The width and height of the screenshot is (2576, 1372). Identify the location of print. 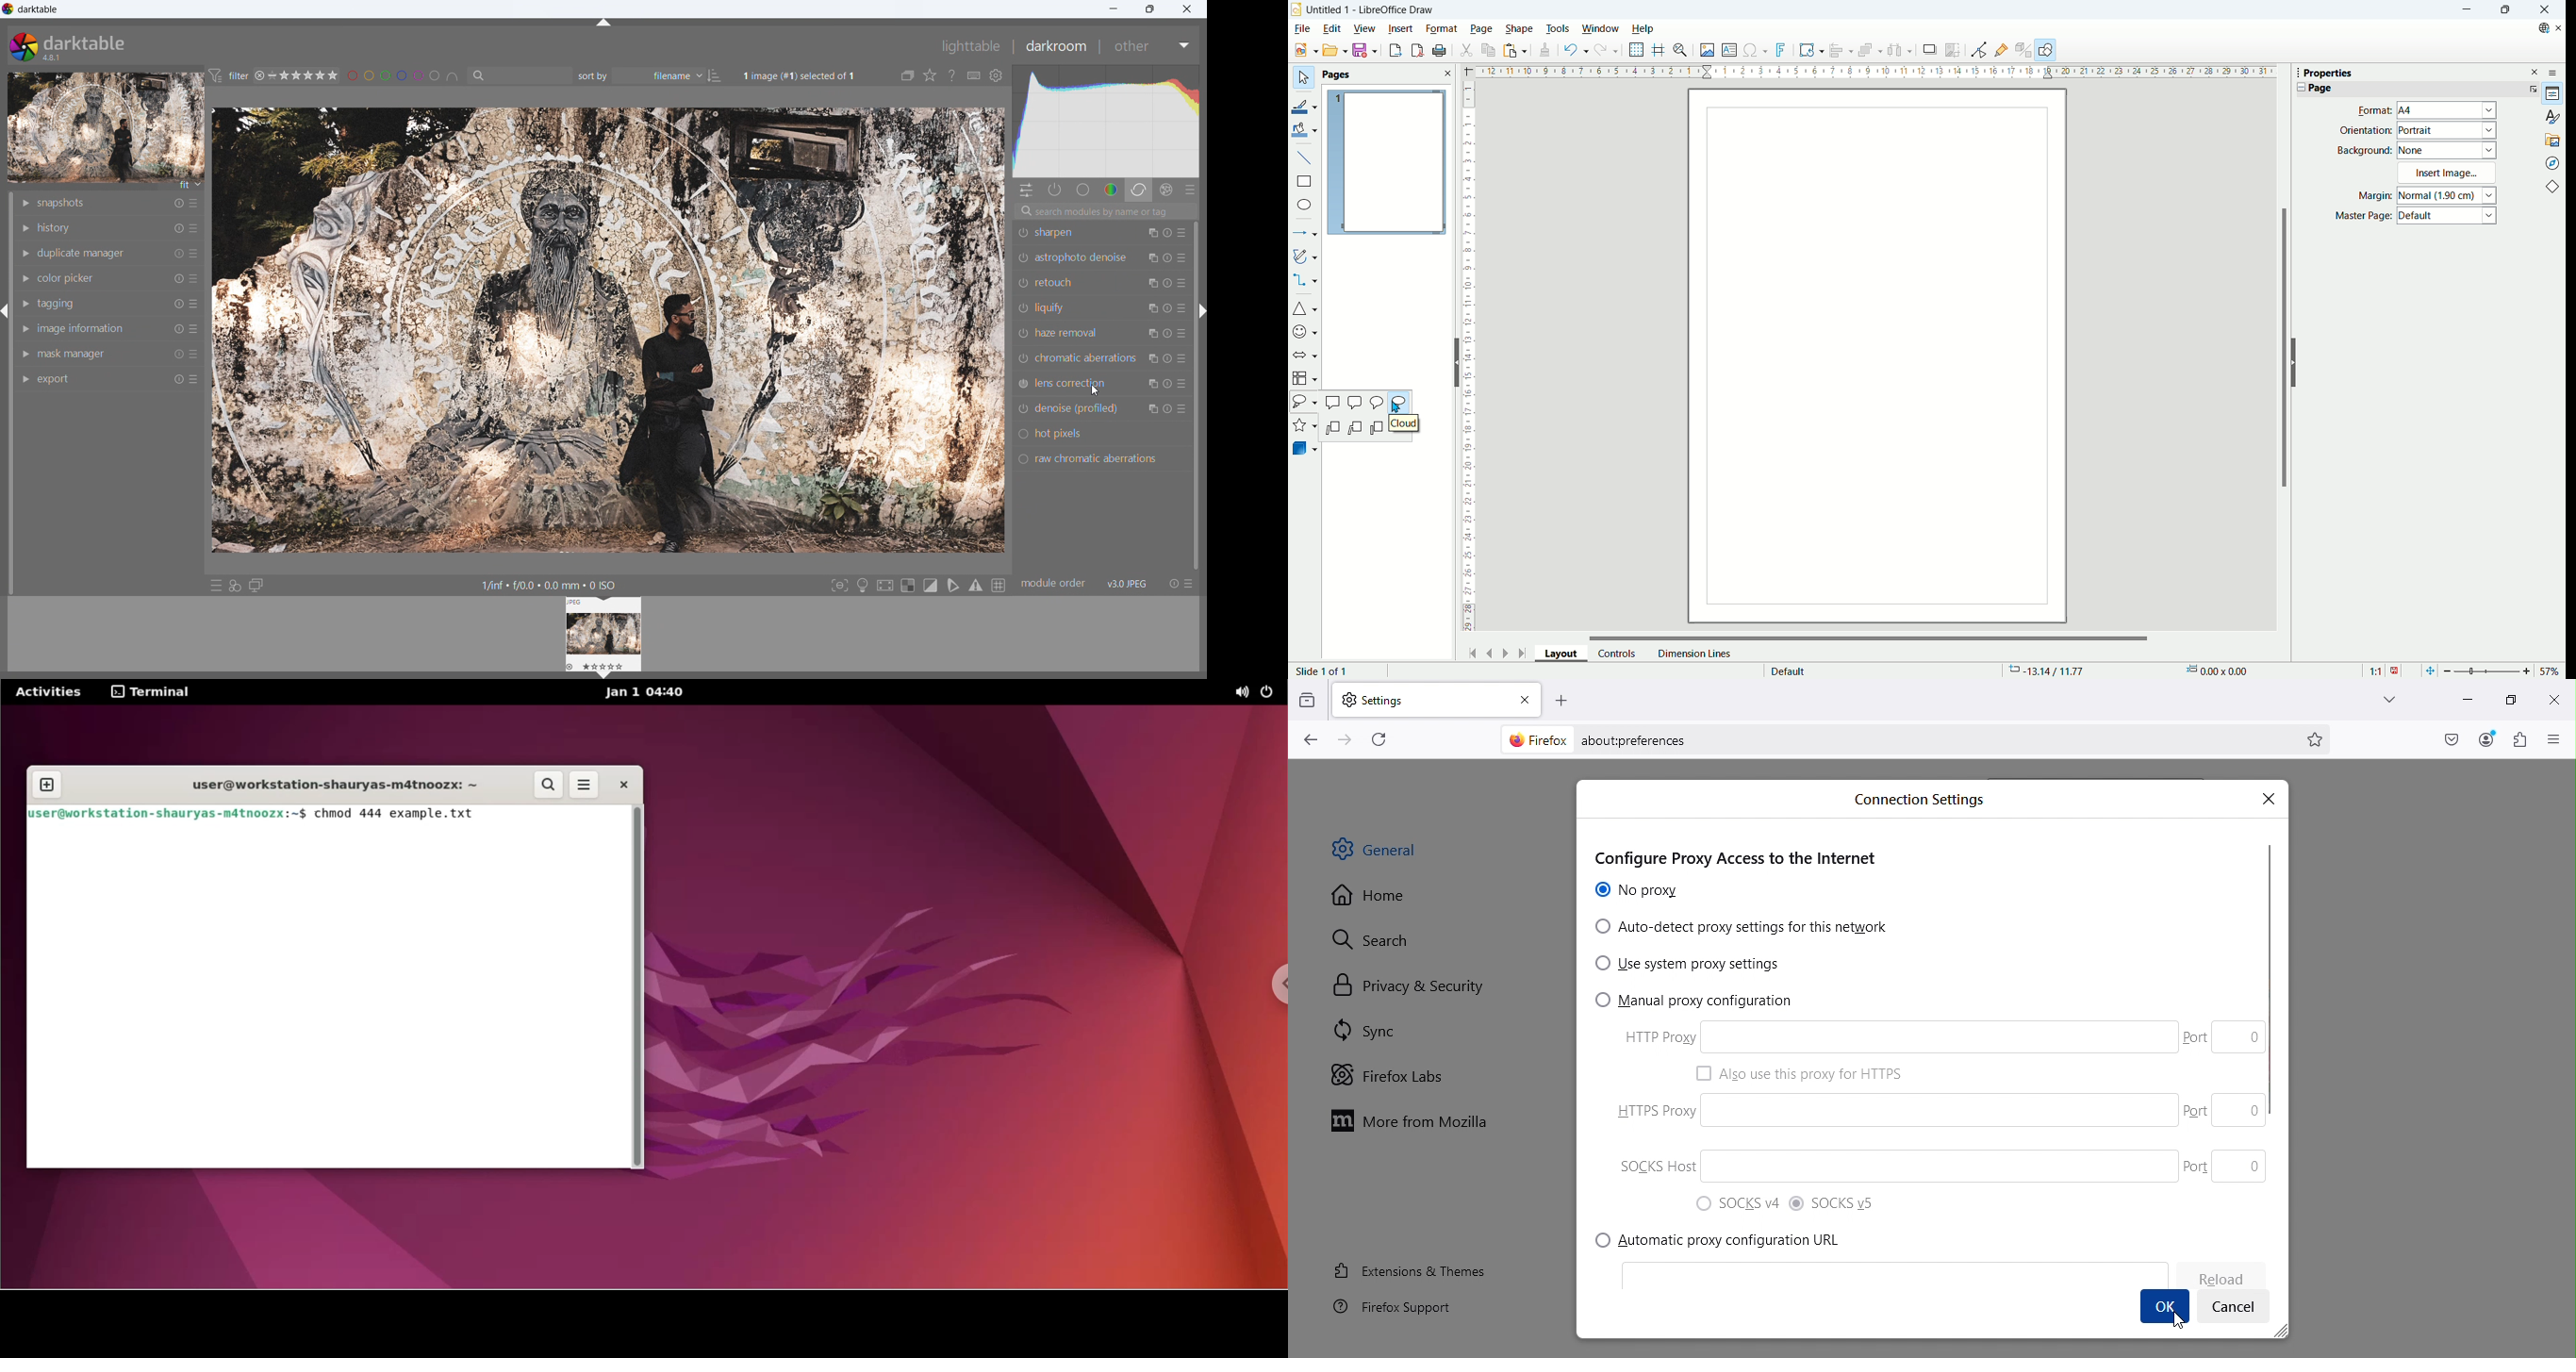
(1440, 51).